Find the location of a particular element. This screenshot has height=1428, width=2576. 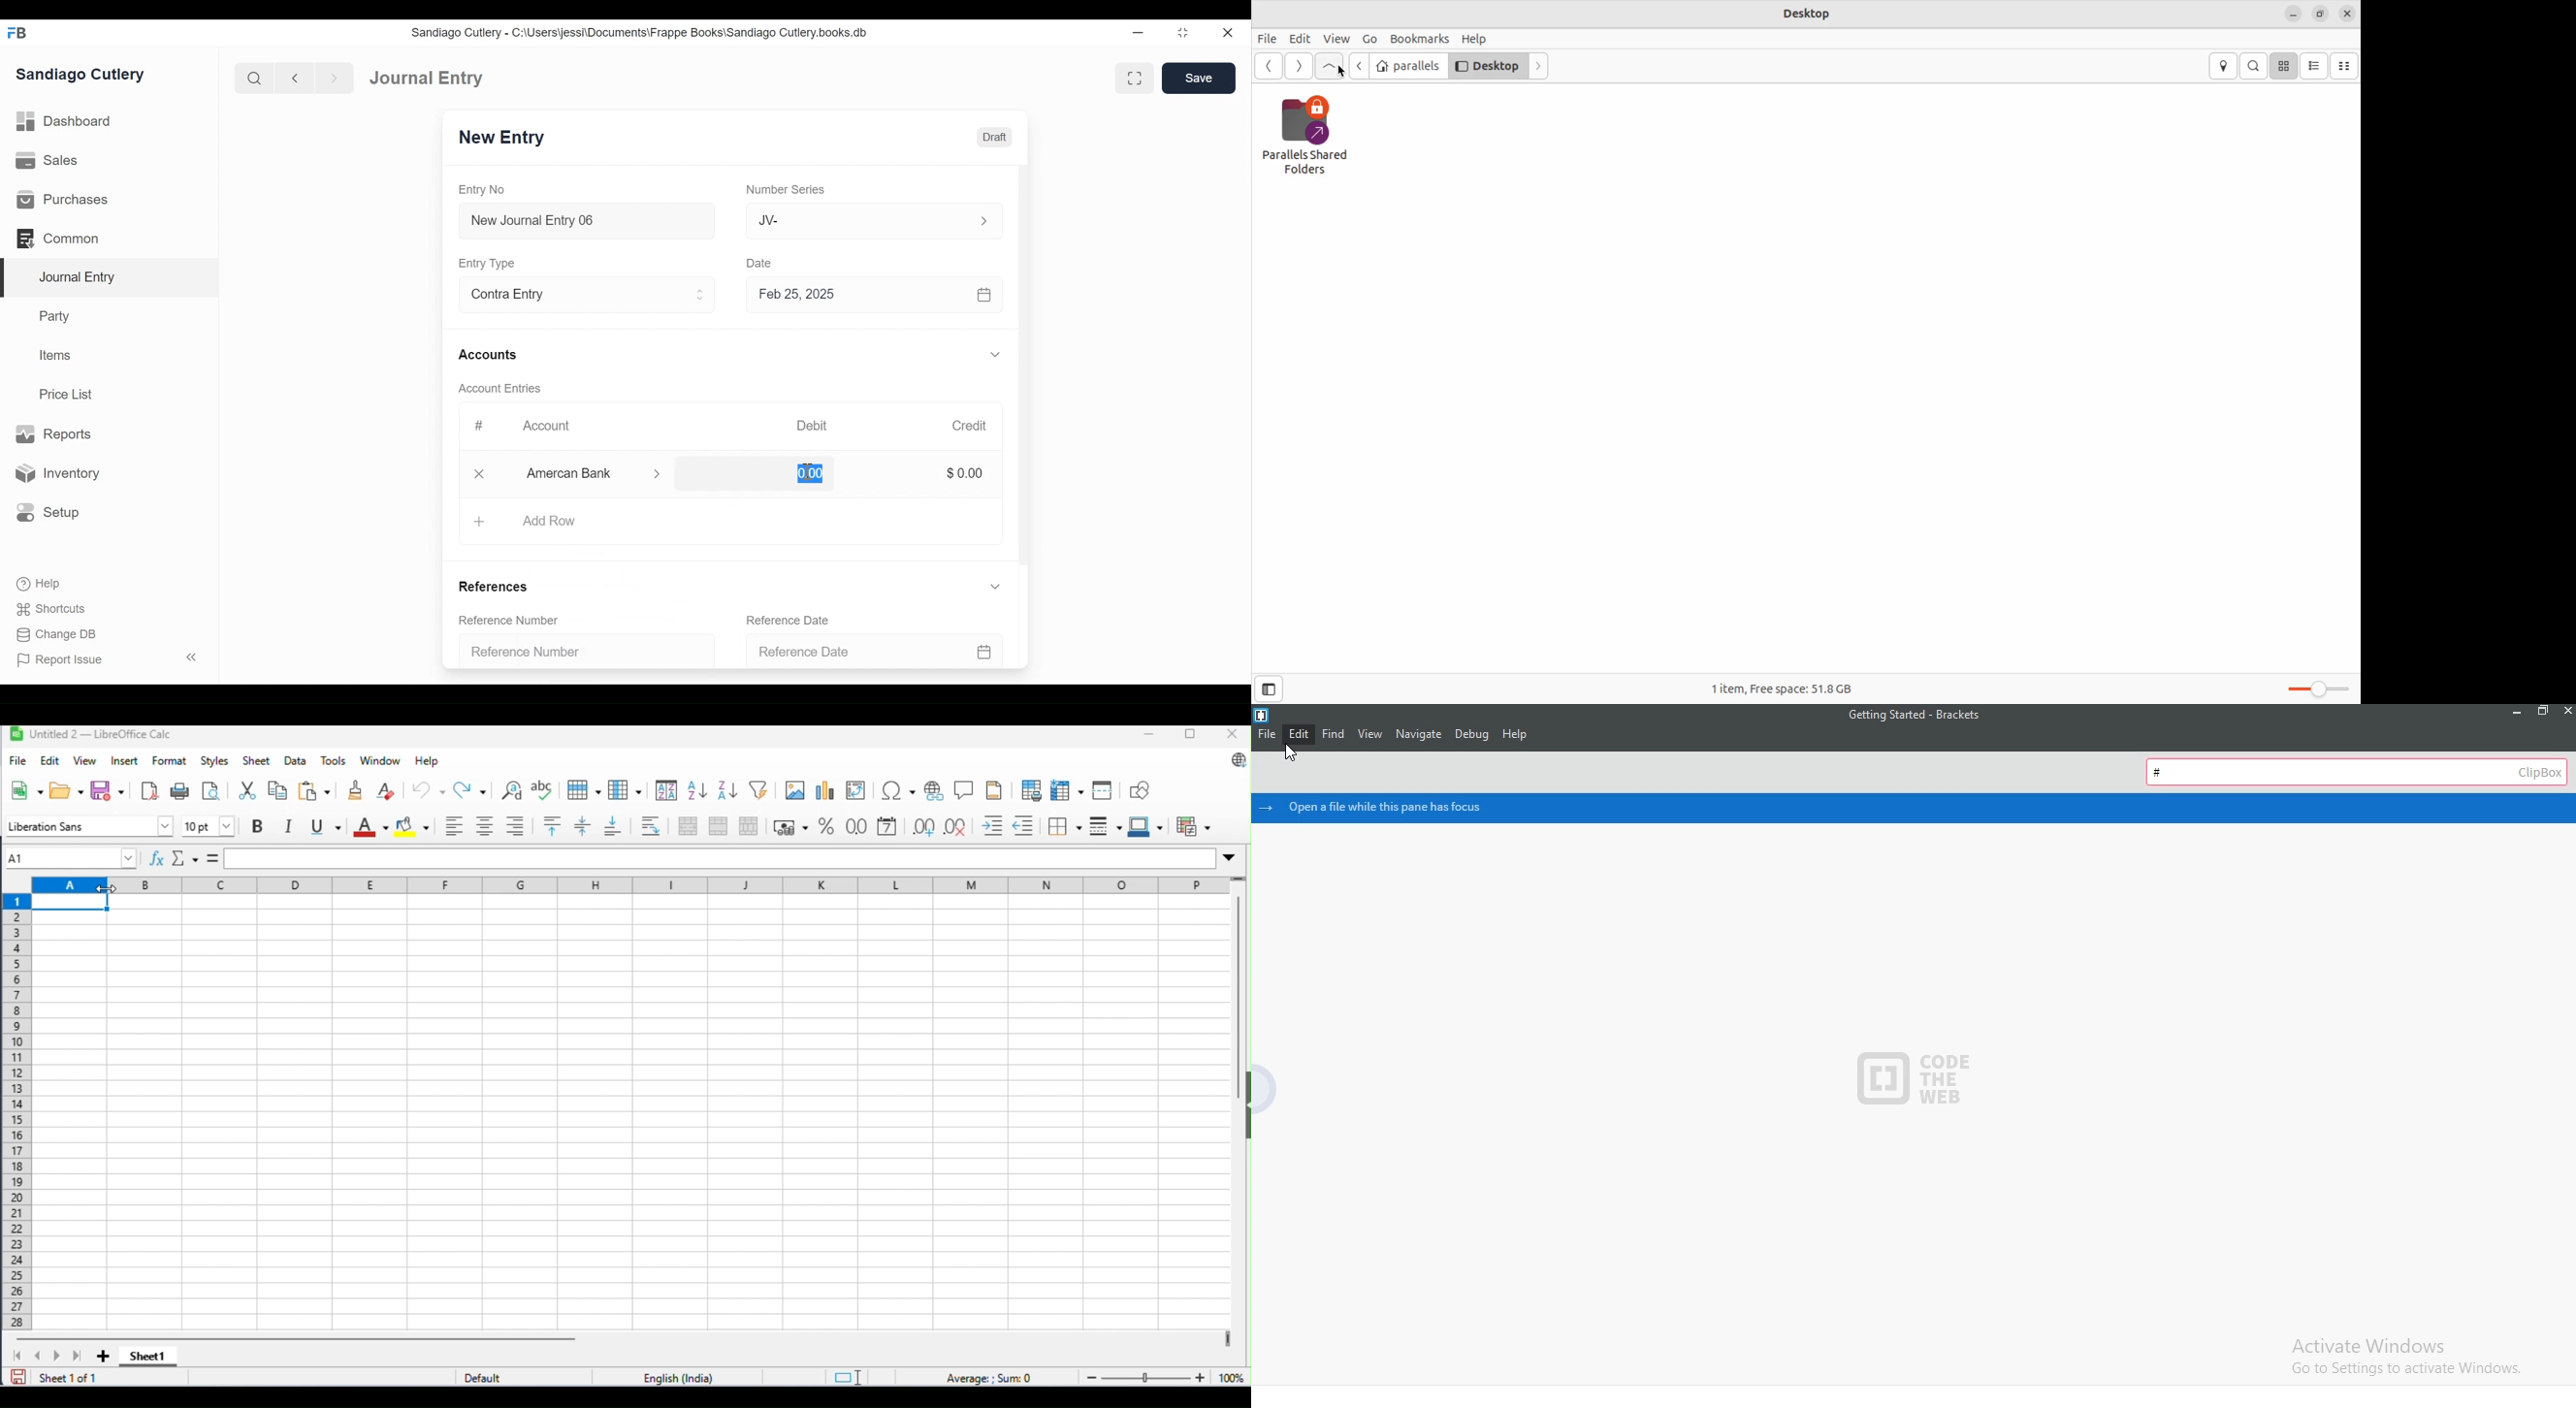

Navigate is located at coordinates (1419, 735).